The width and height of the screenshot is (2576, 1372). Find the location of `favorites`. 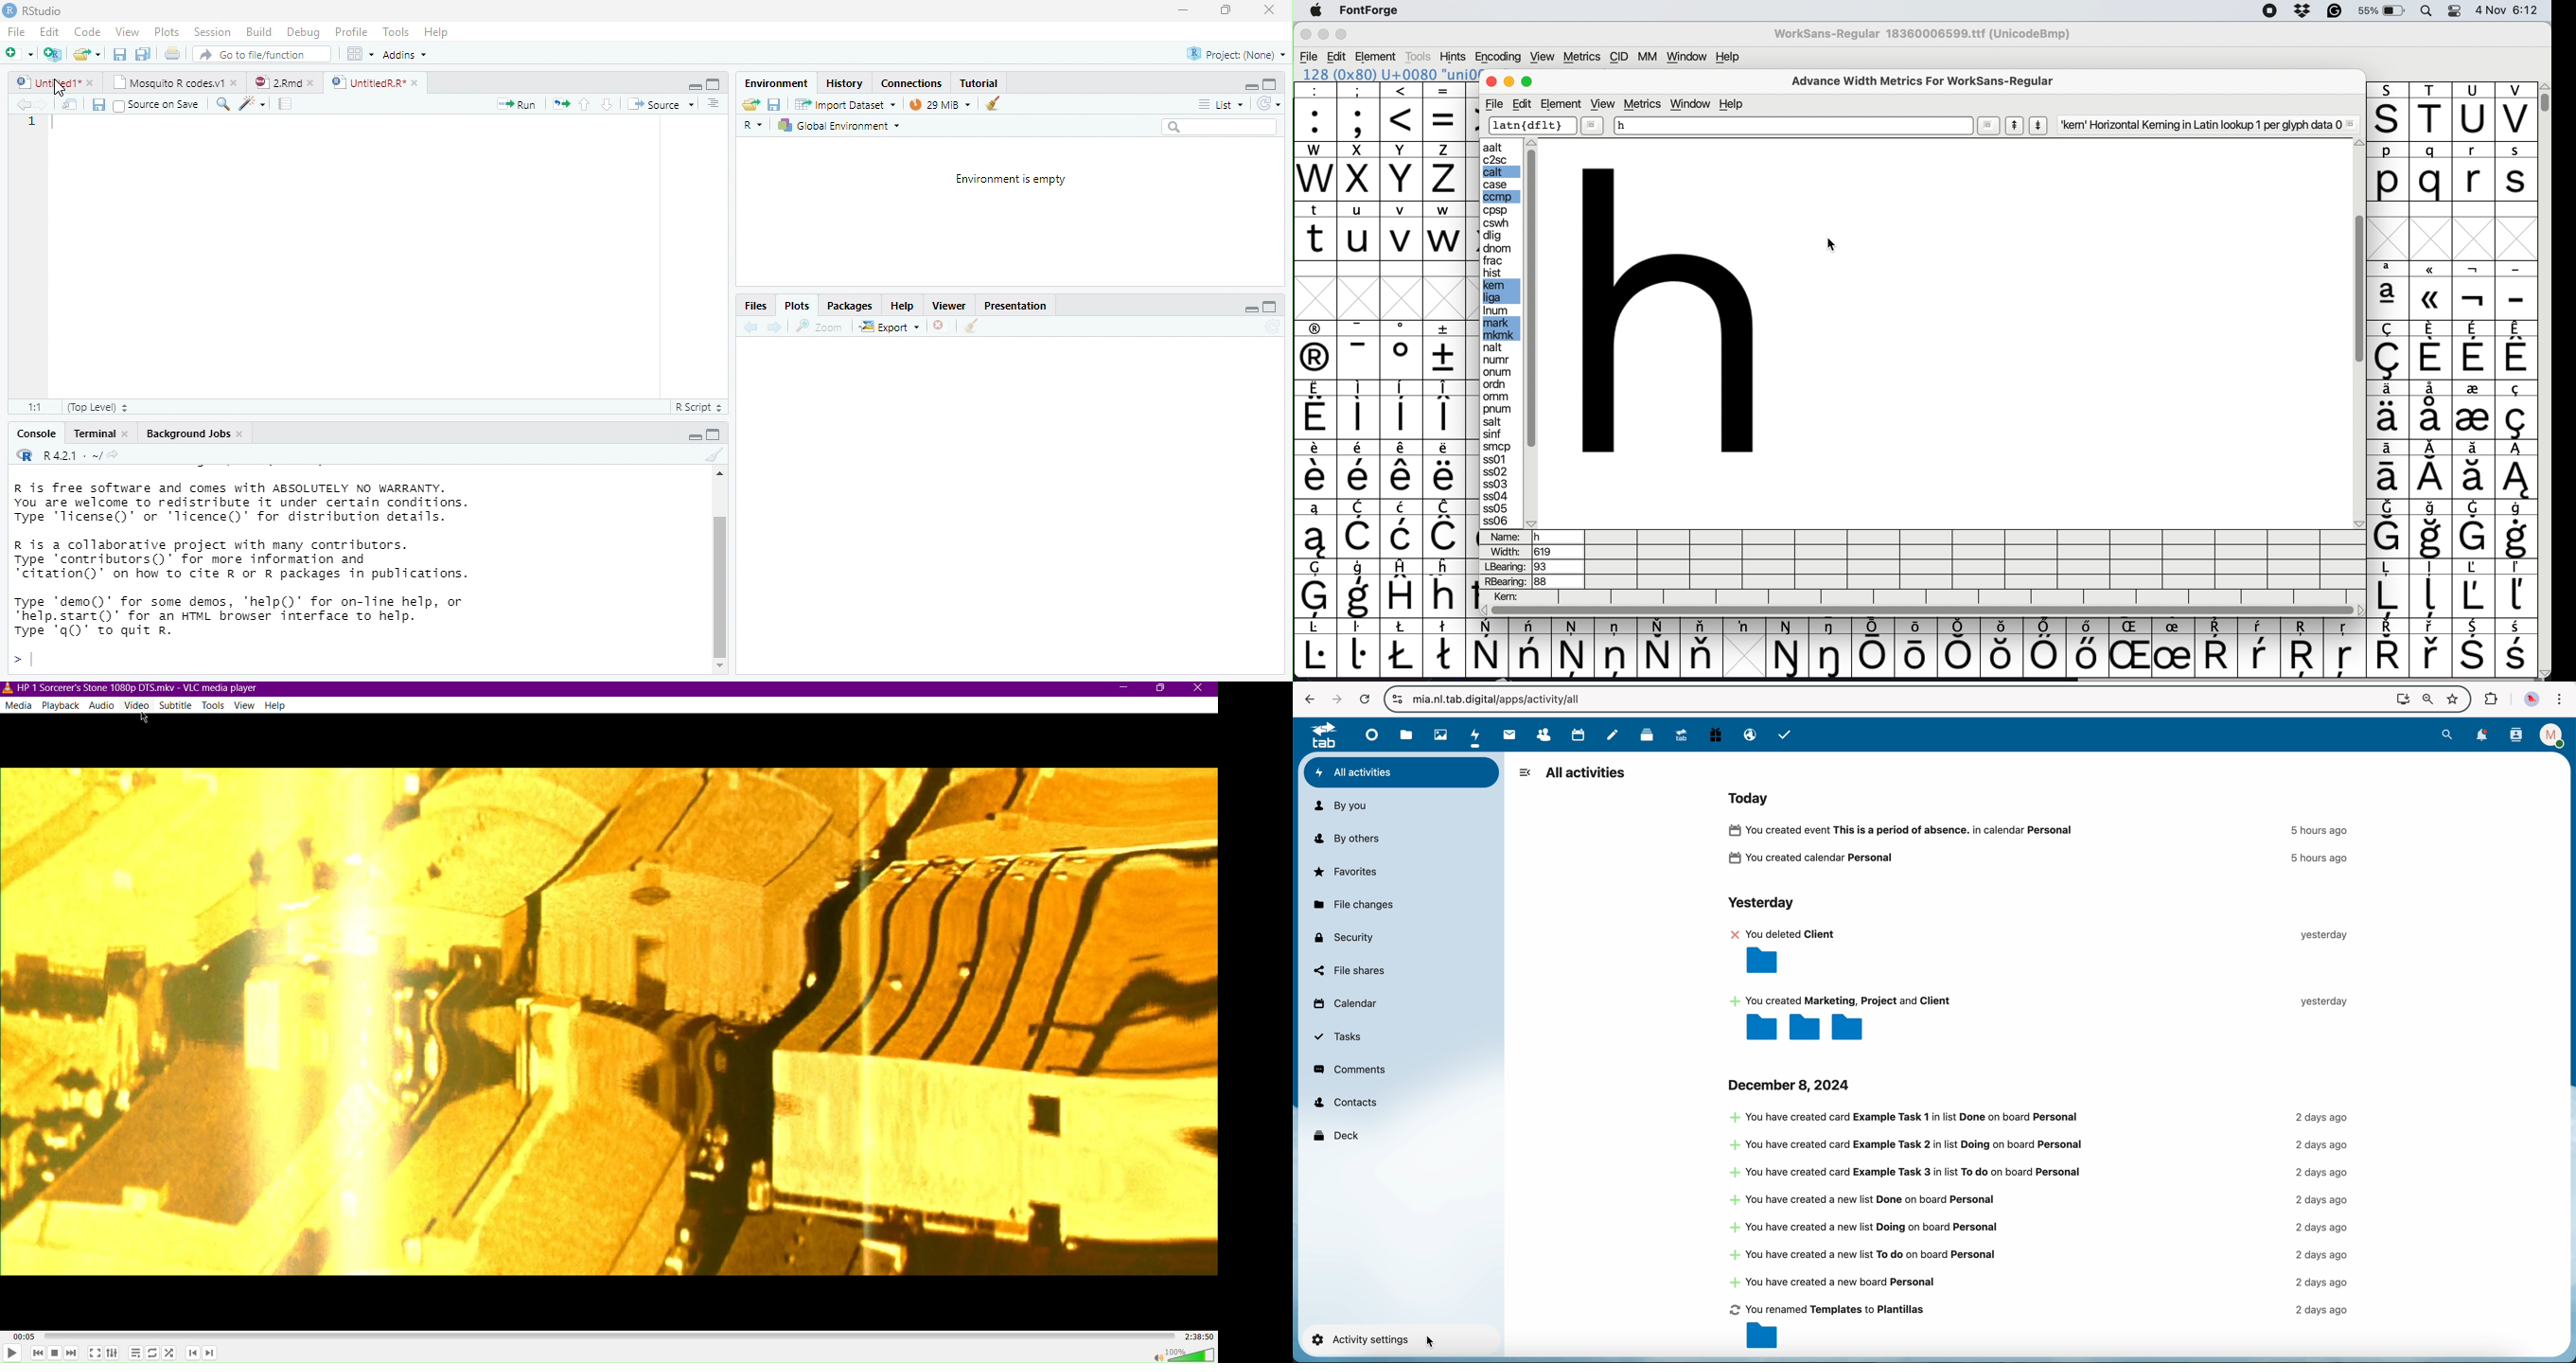

favorites is located at coordinates (1347, 871).